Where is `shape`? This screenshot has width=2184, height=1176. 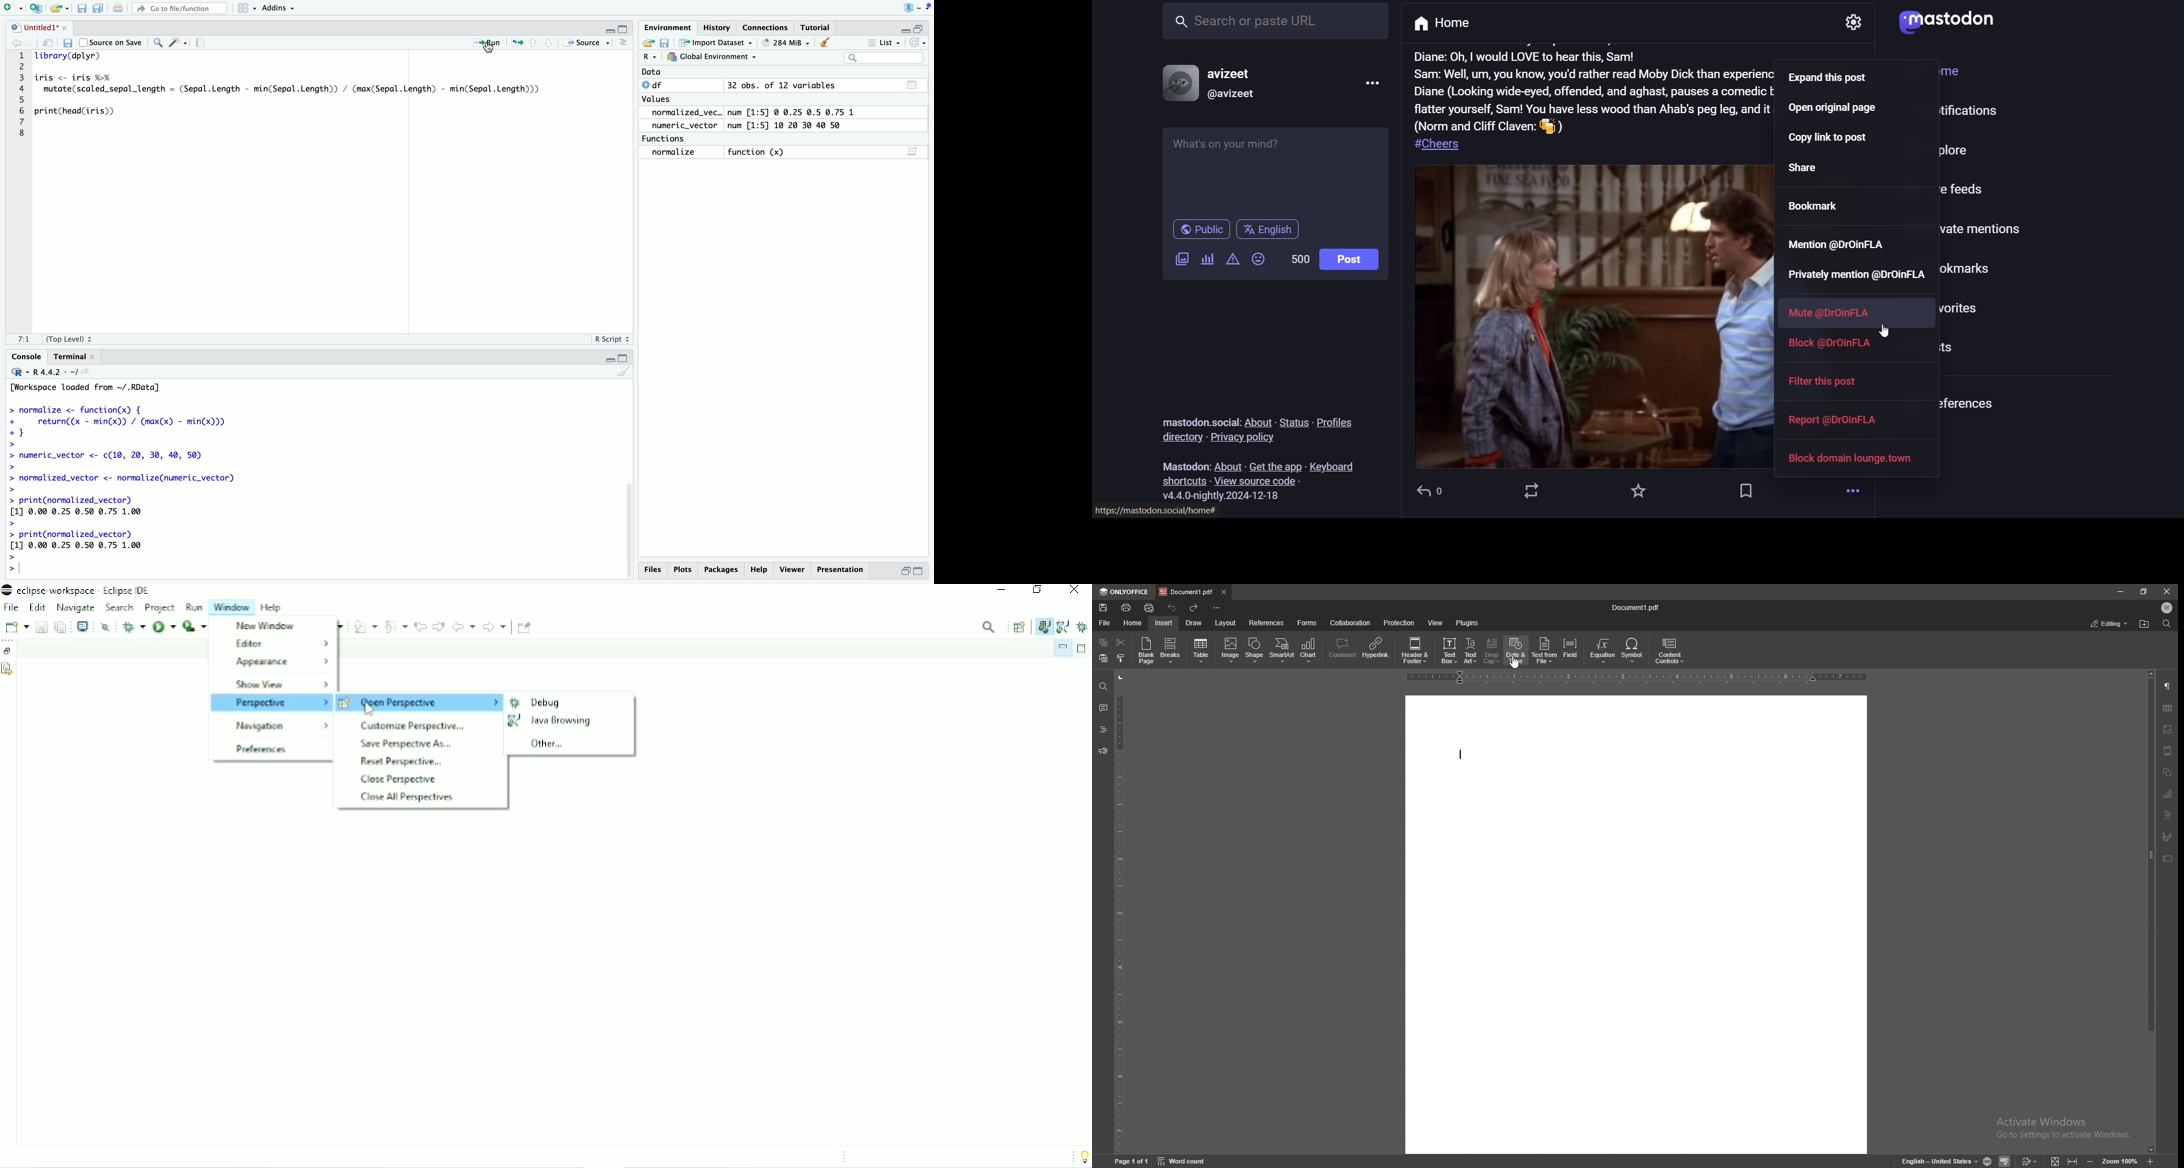
shape is located at coordinates (1255, 650).